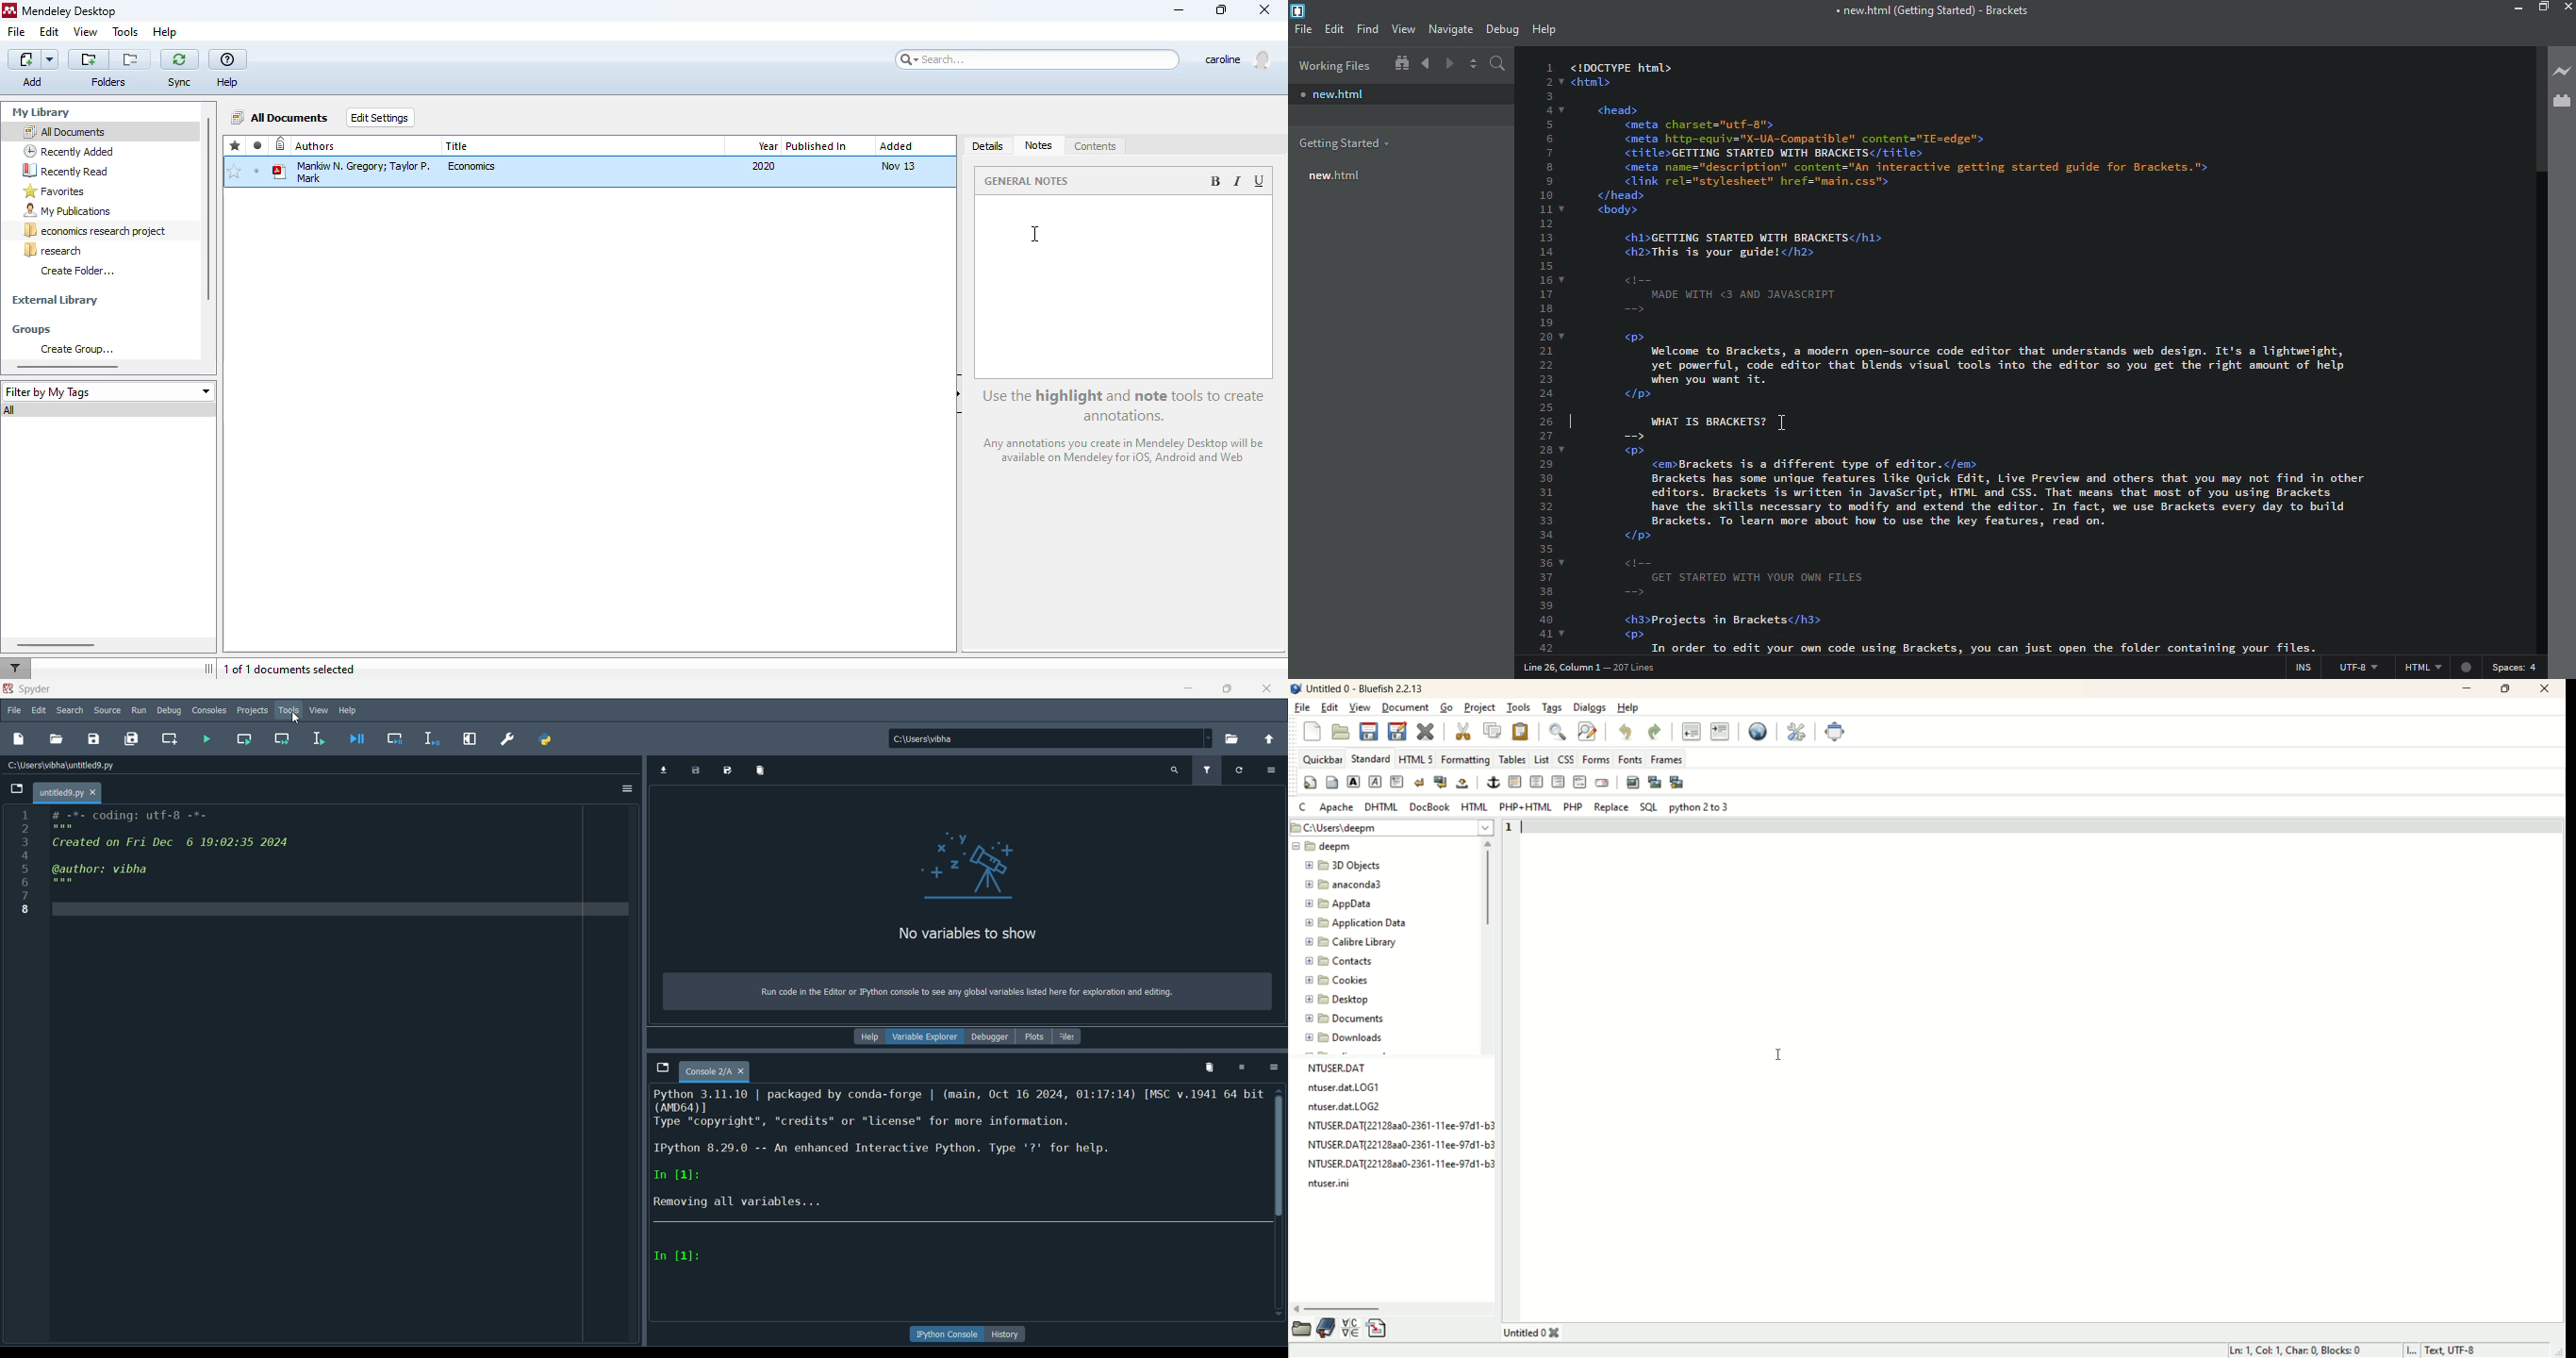 The image size is (2576, 1372). I want to click on unindent, so click(1693, 732).